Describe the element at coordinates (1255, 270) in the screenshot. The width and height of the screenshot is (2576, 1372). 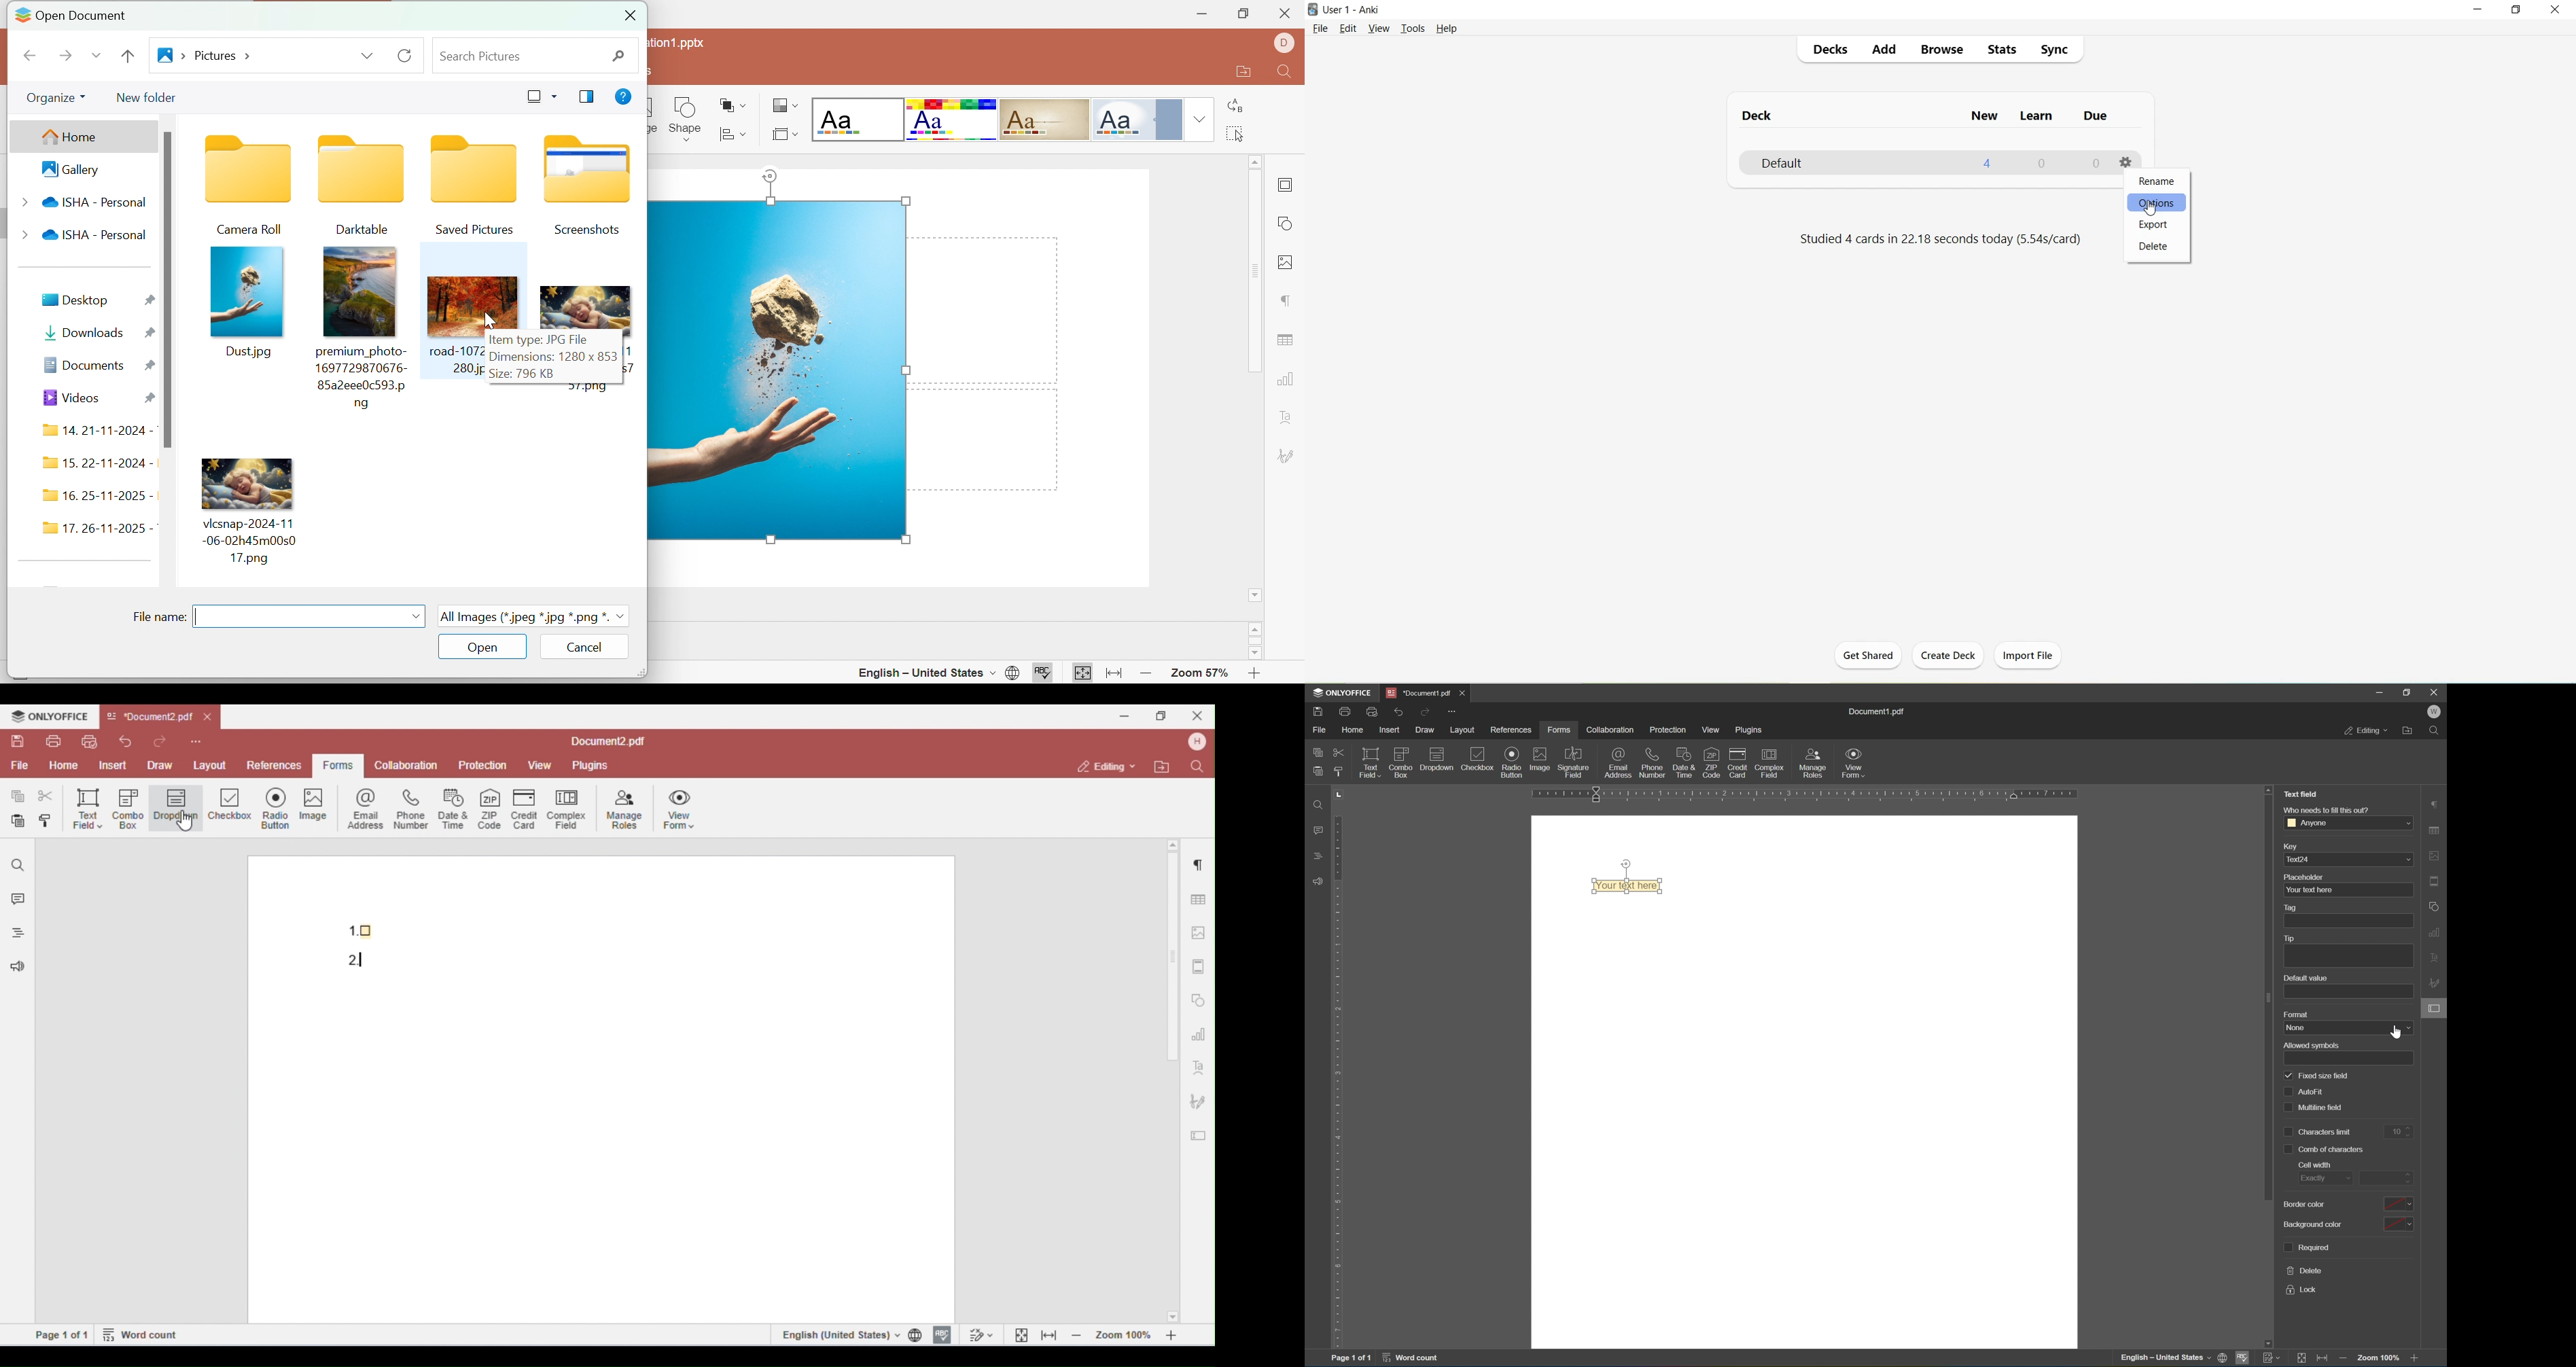
I see `Scroll Bar` at that location.